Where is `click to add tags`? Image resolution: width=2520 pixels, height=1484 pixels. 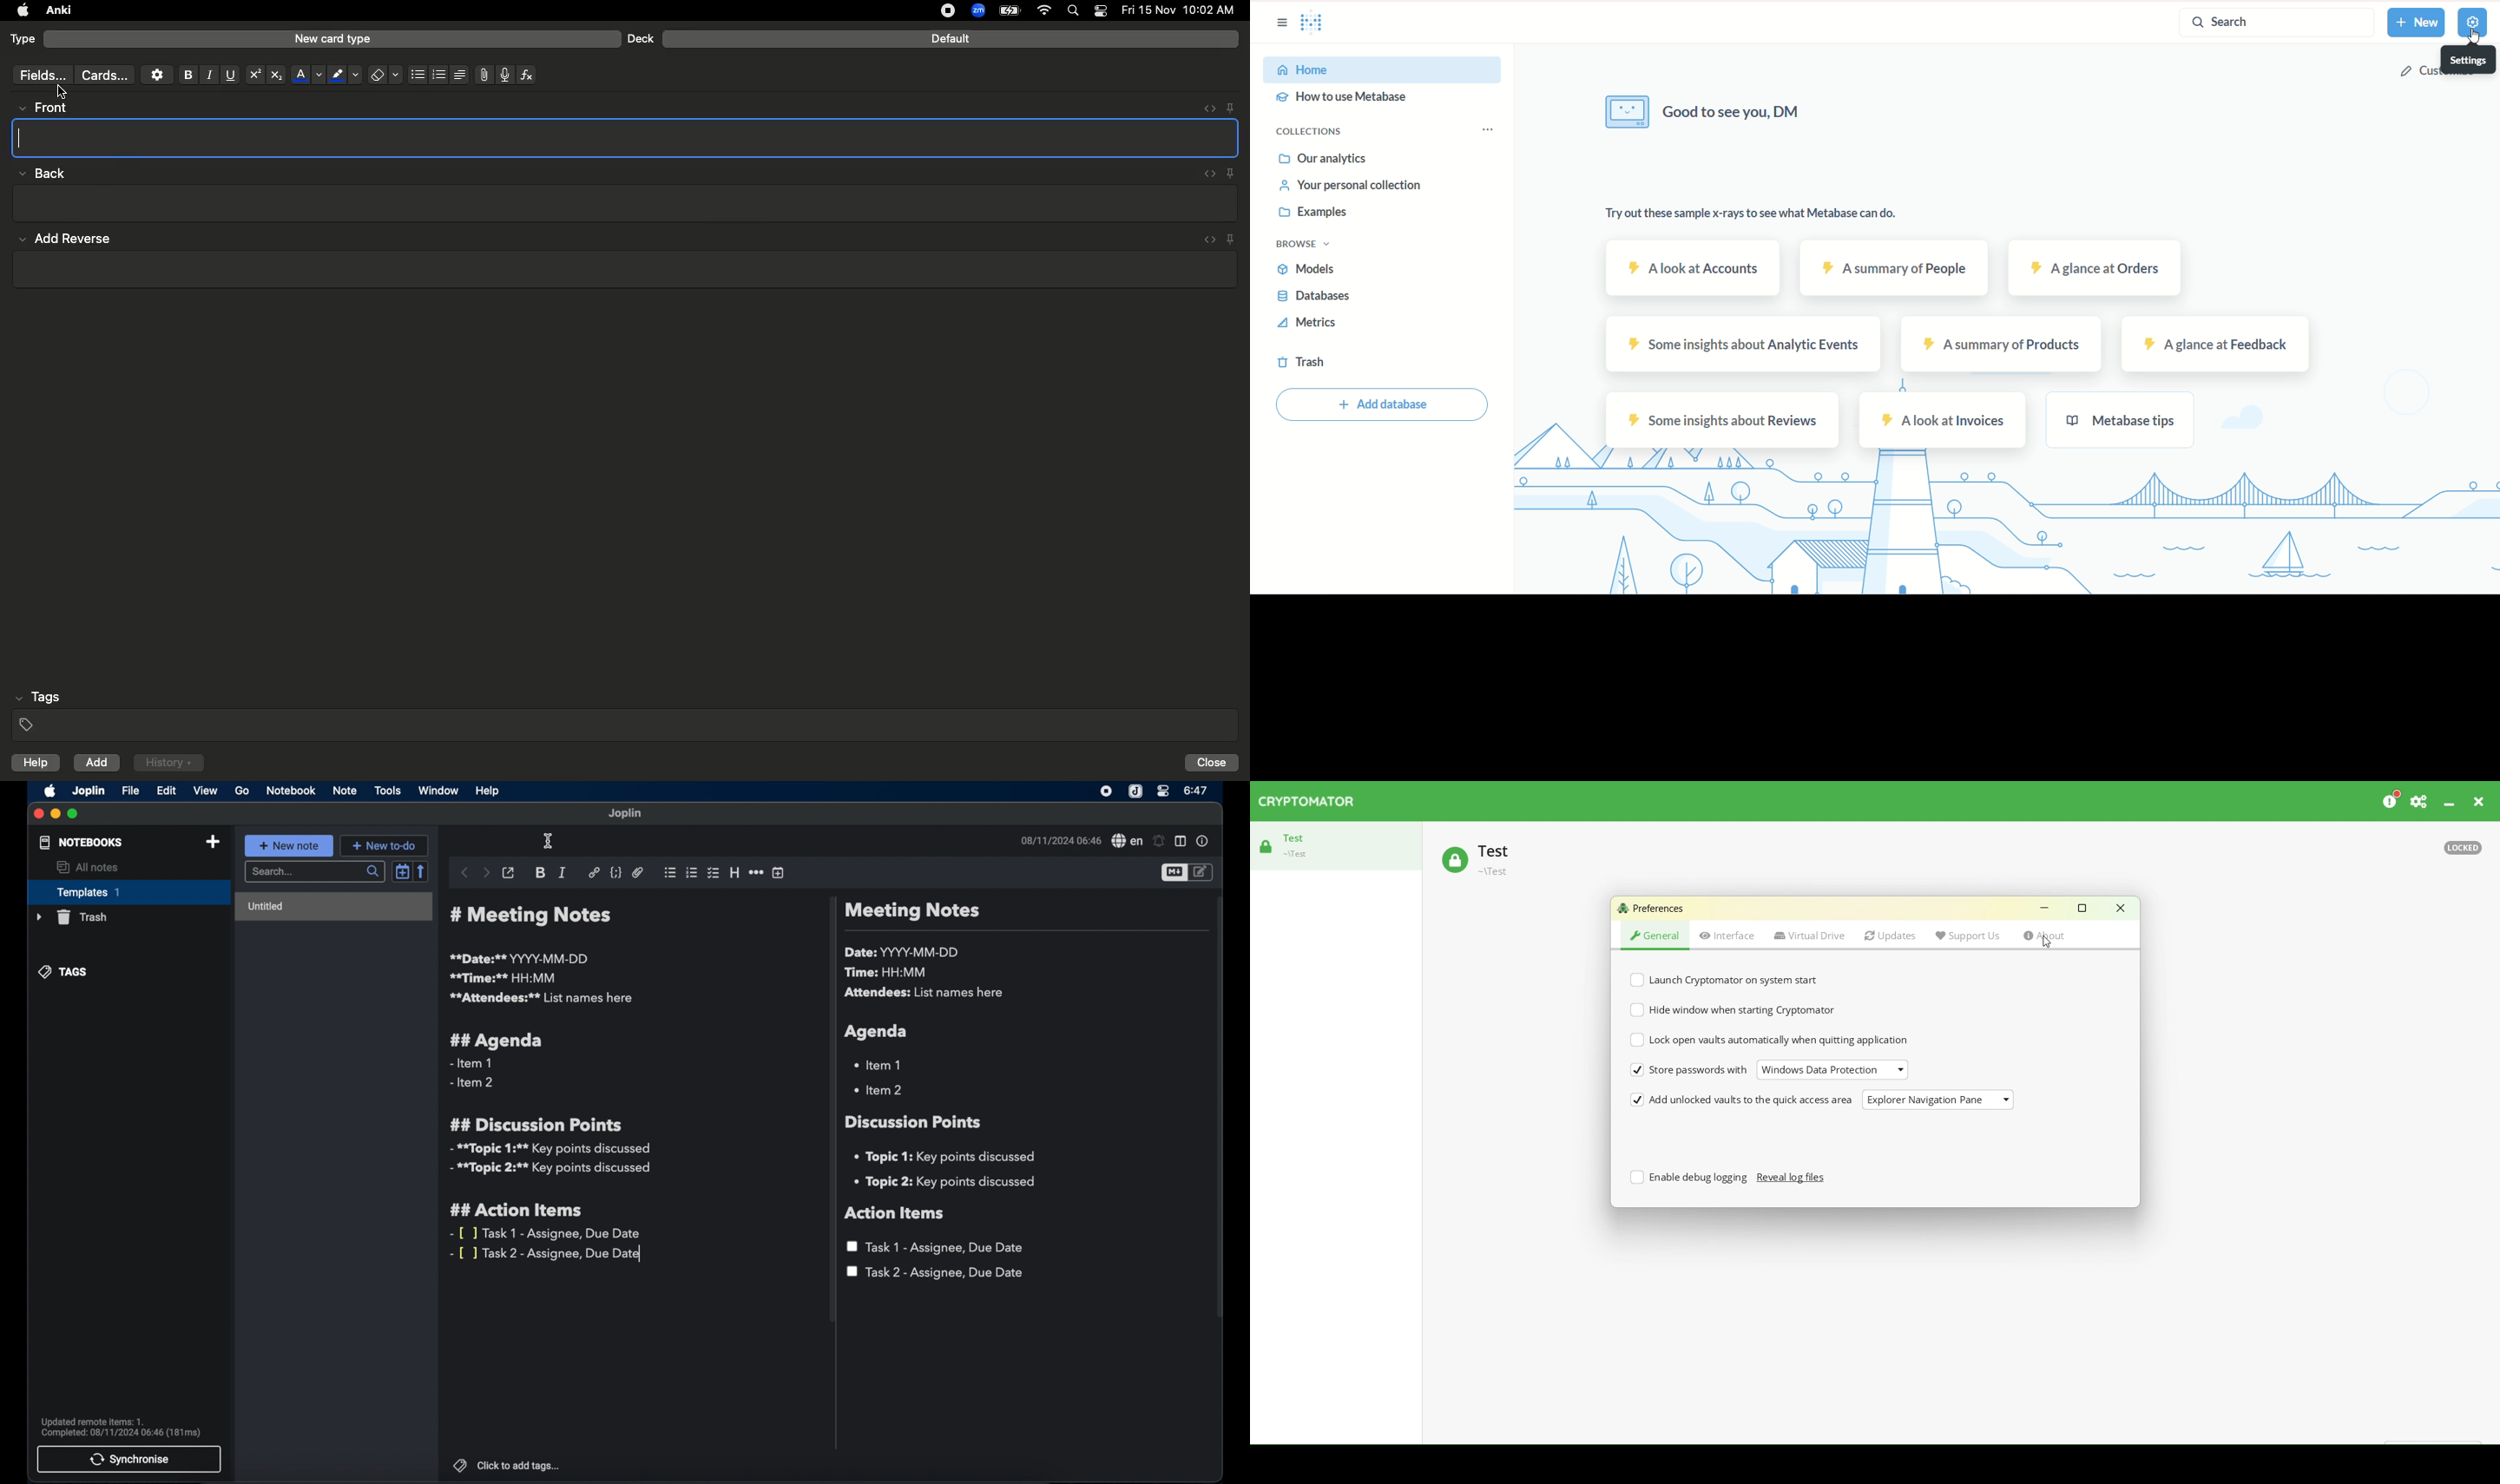 click to add tags is located at coordinates (507, 1466).